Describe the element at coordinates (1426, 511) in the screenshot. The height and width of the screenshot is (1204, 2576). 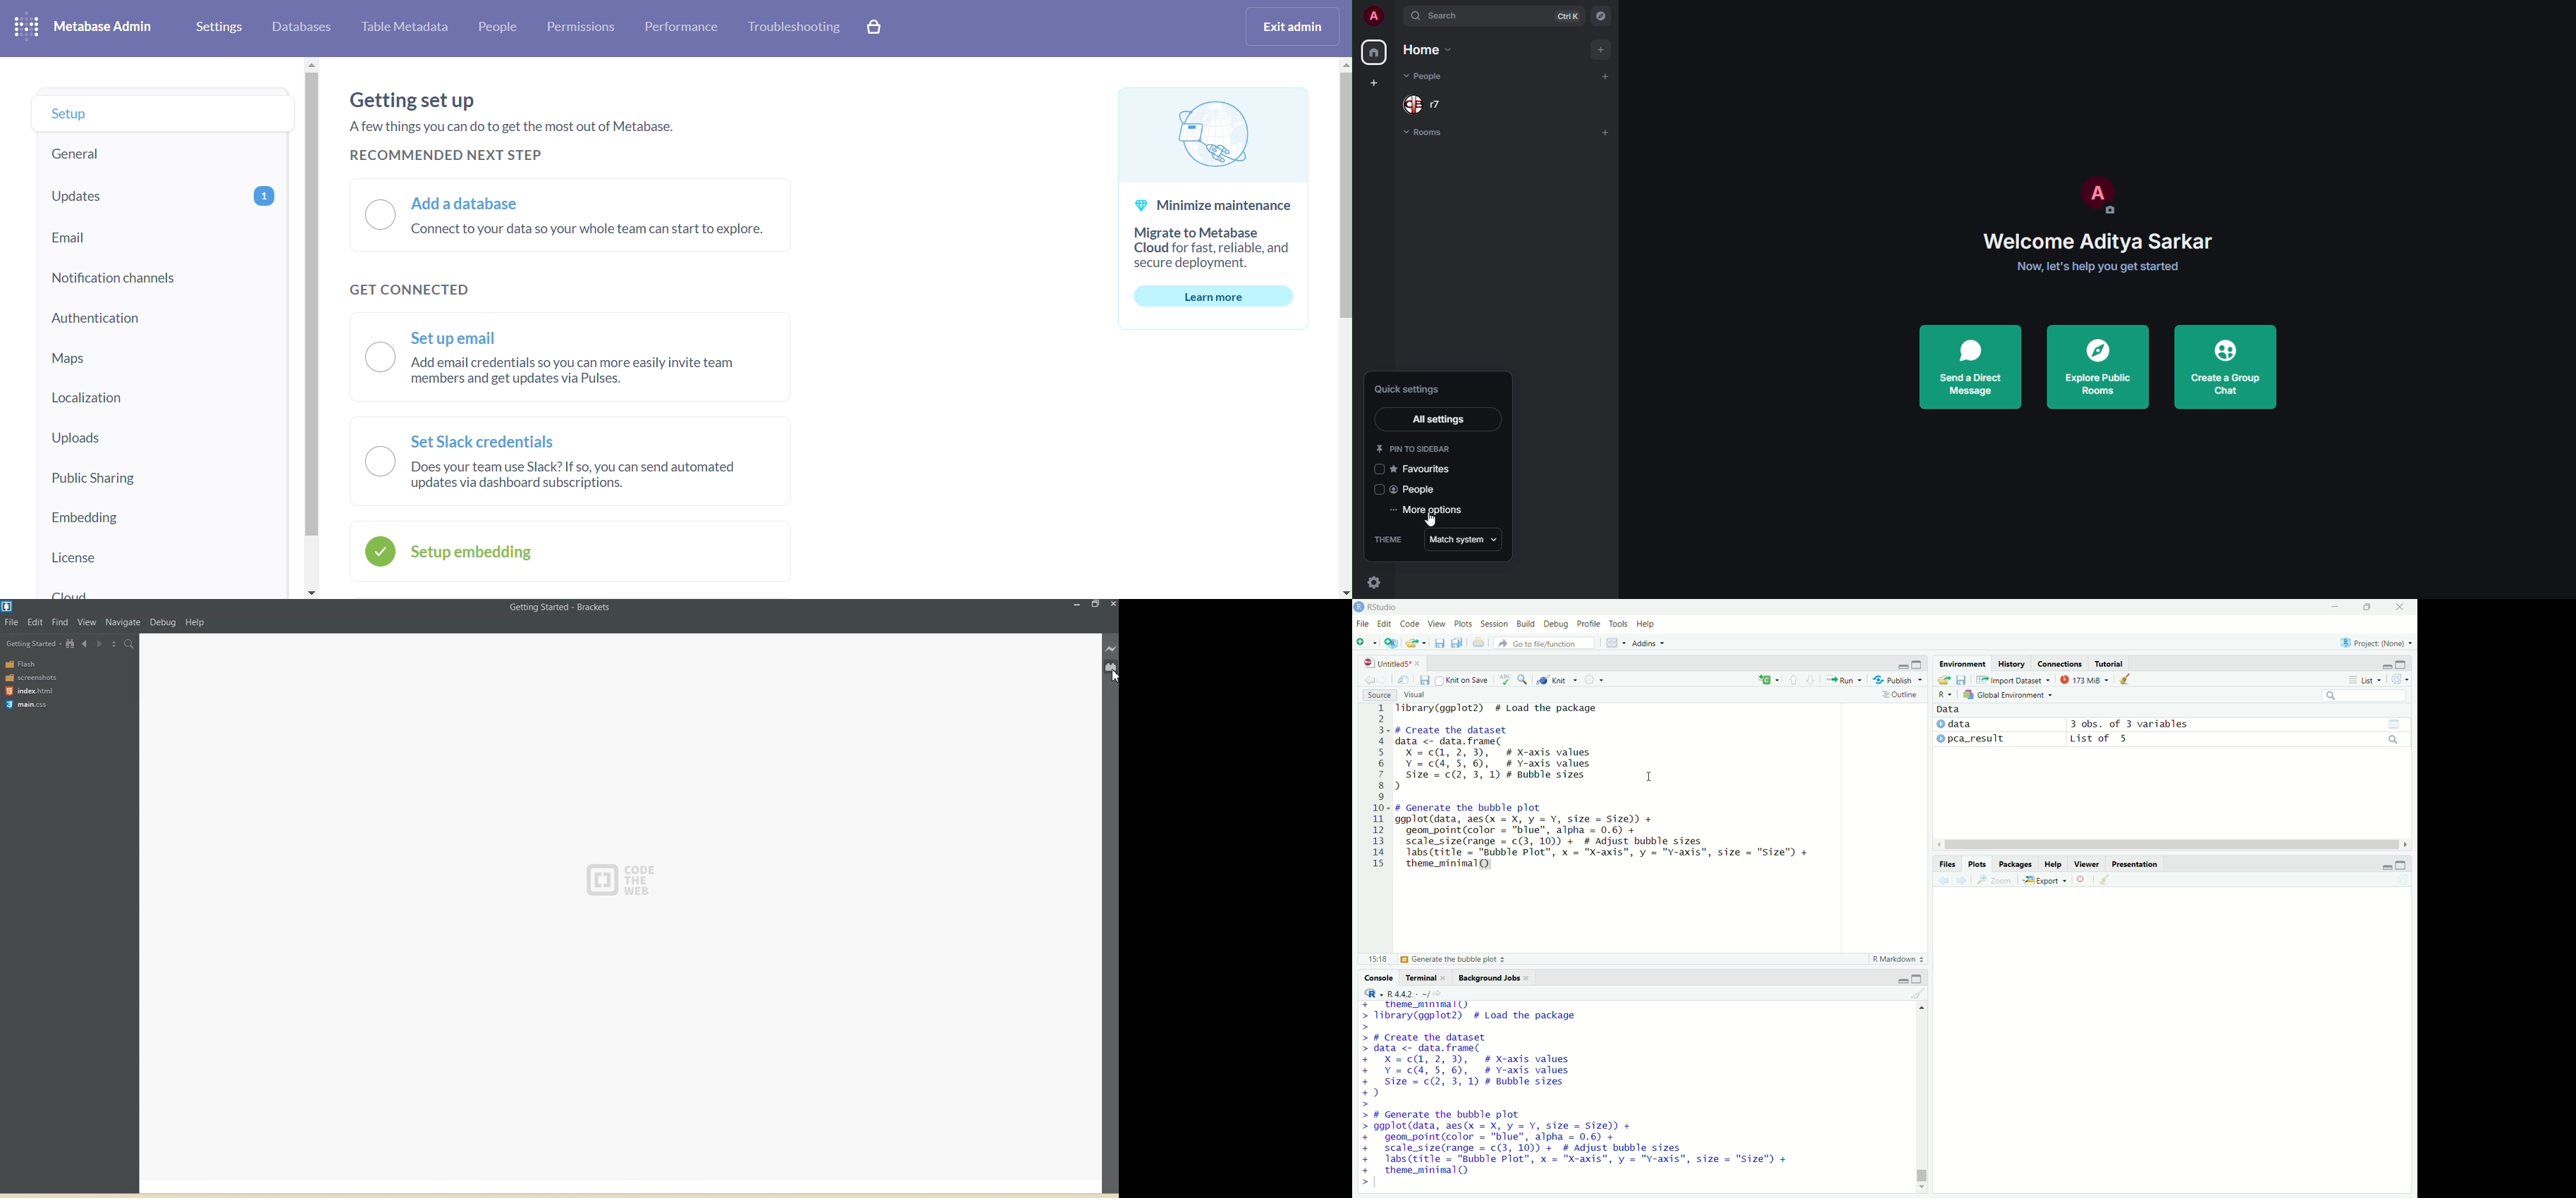
I see `more options` at that location.